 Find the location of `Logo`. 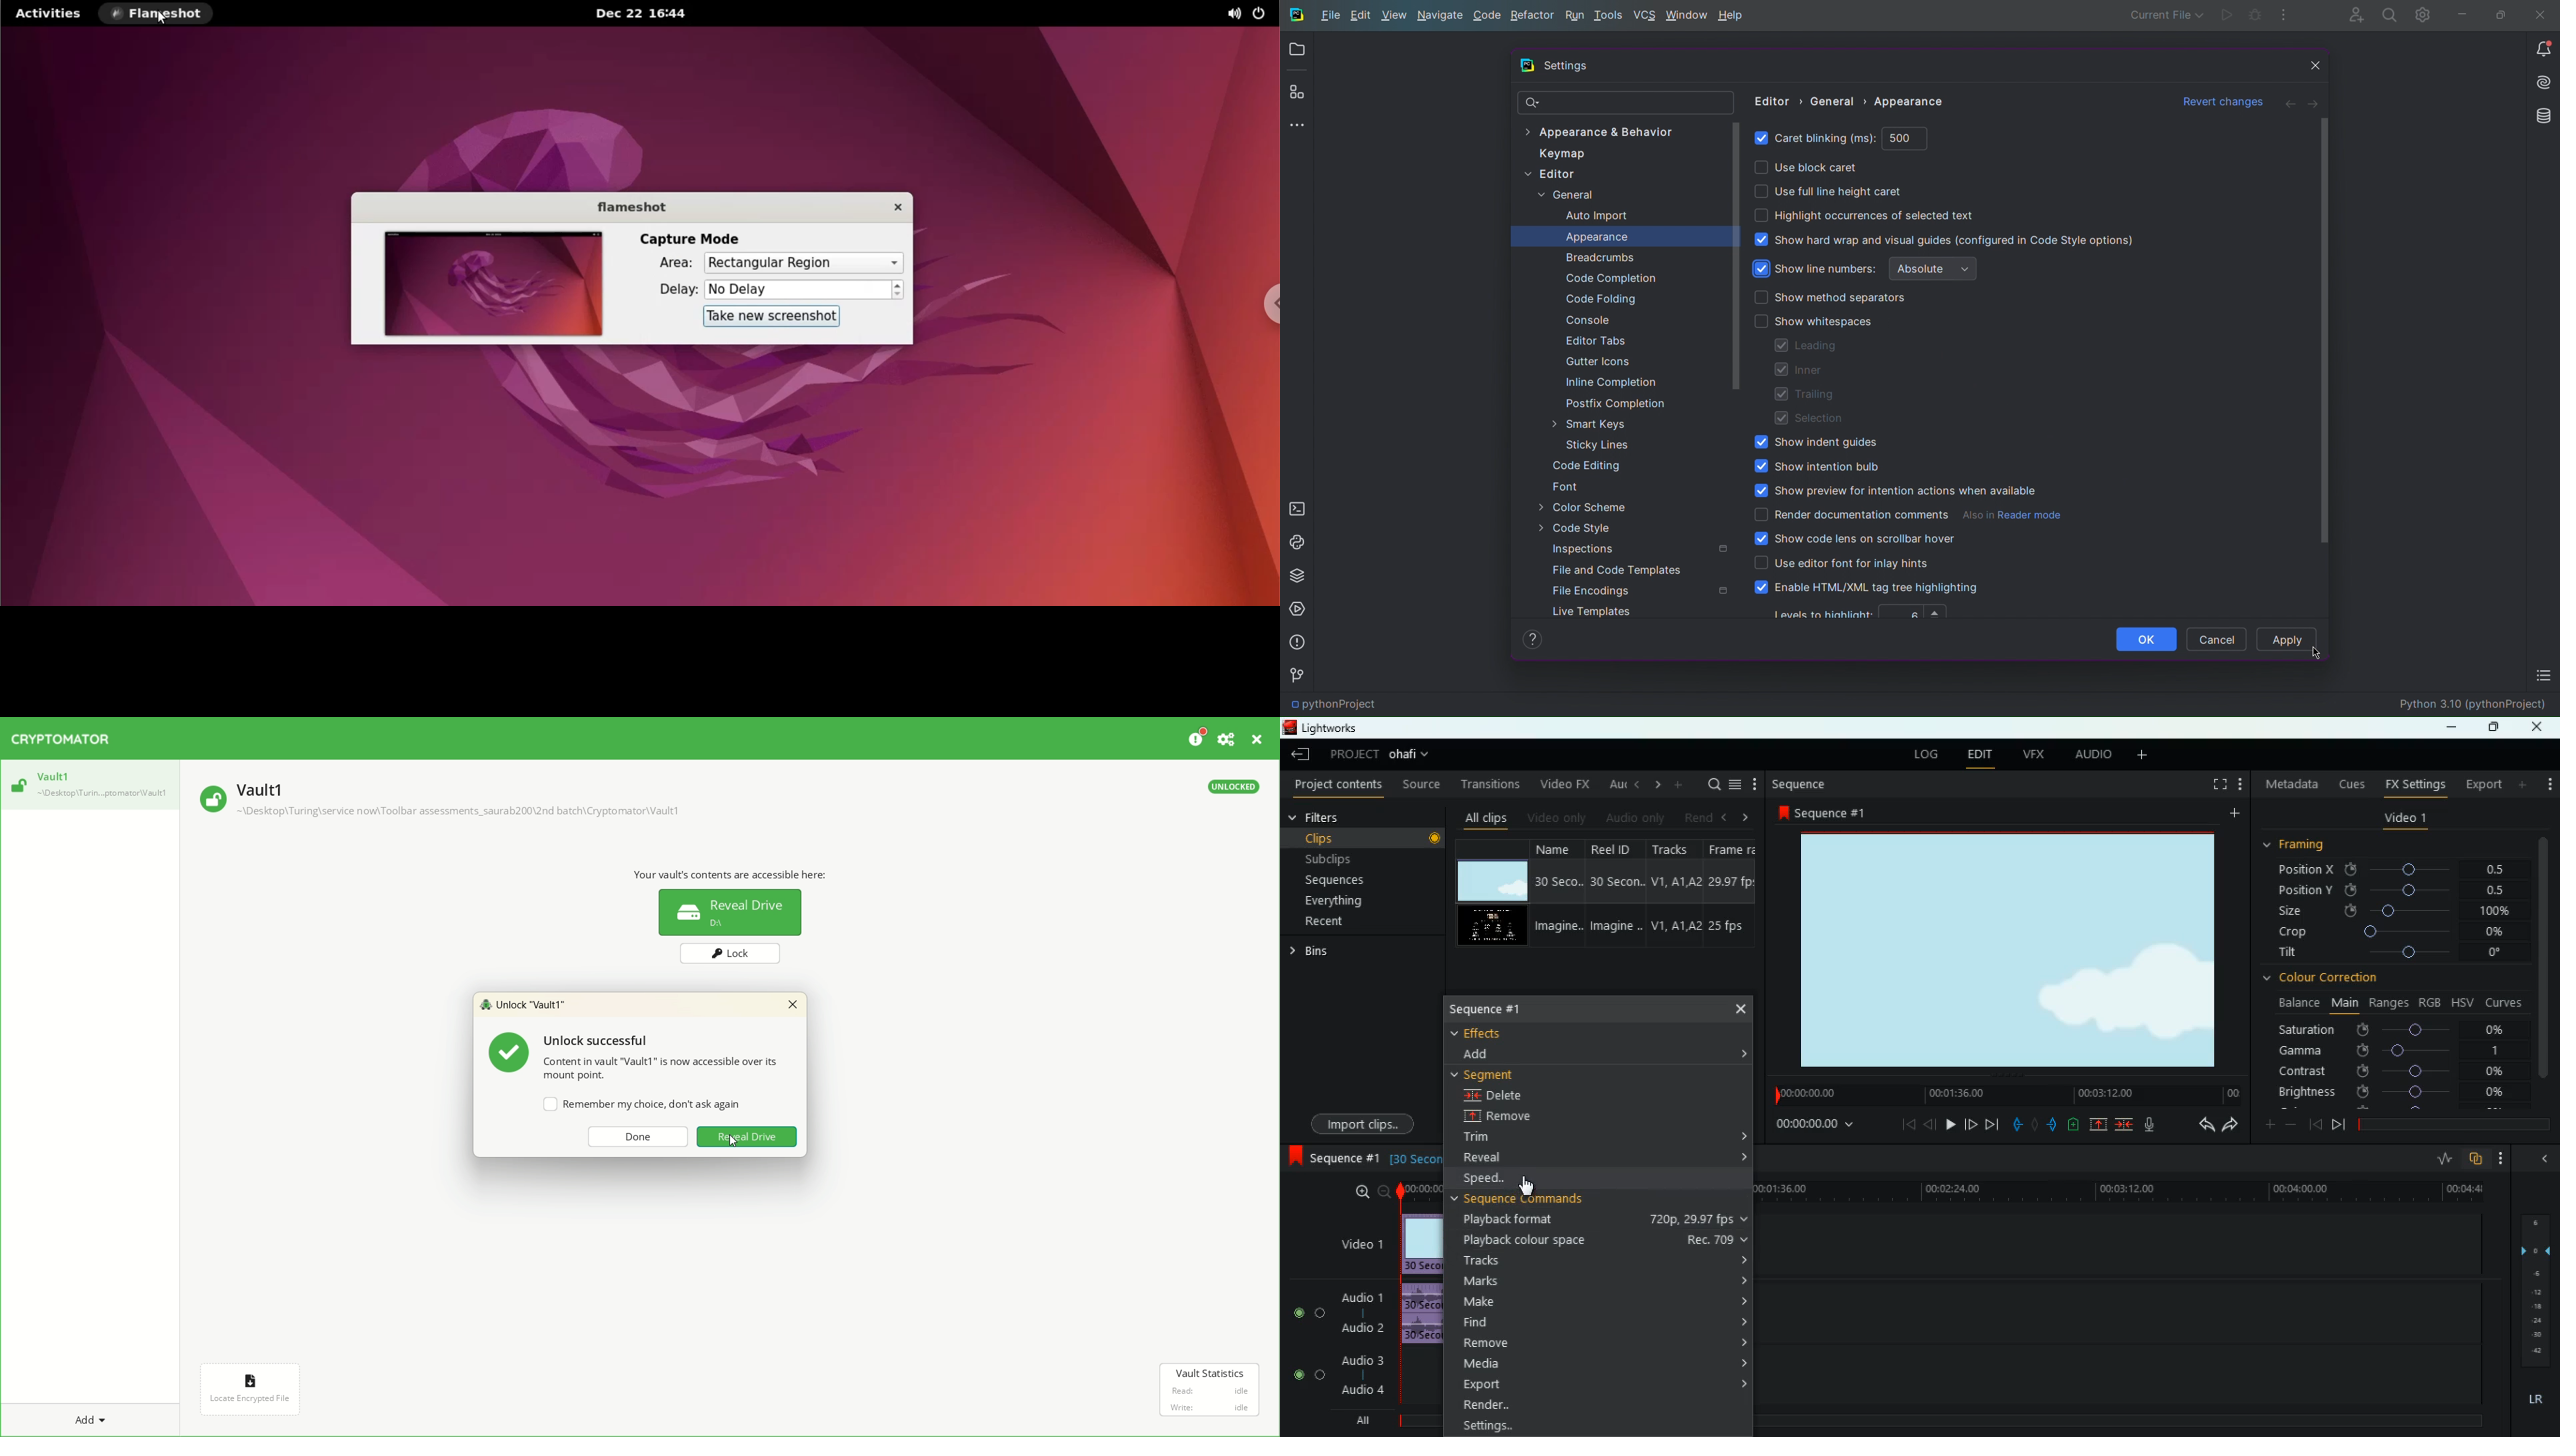

Logo is located at coordinates (1295, 16).